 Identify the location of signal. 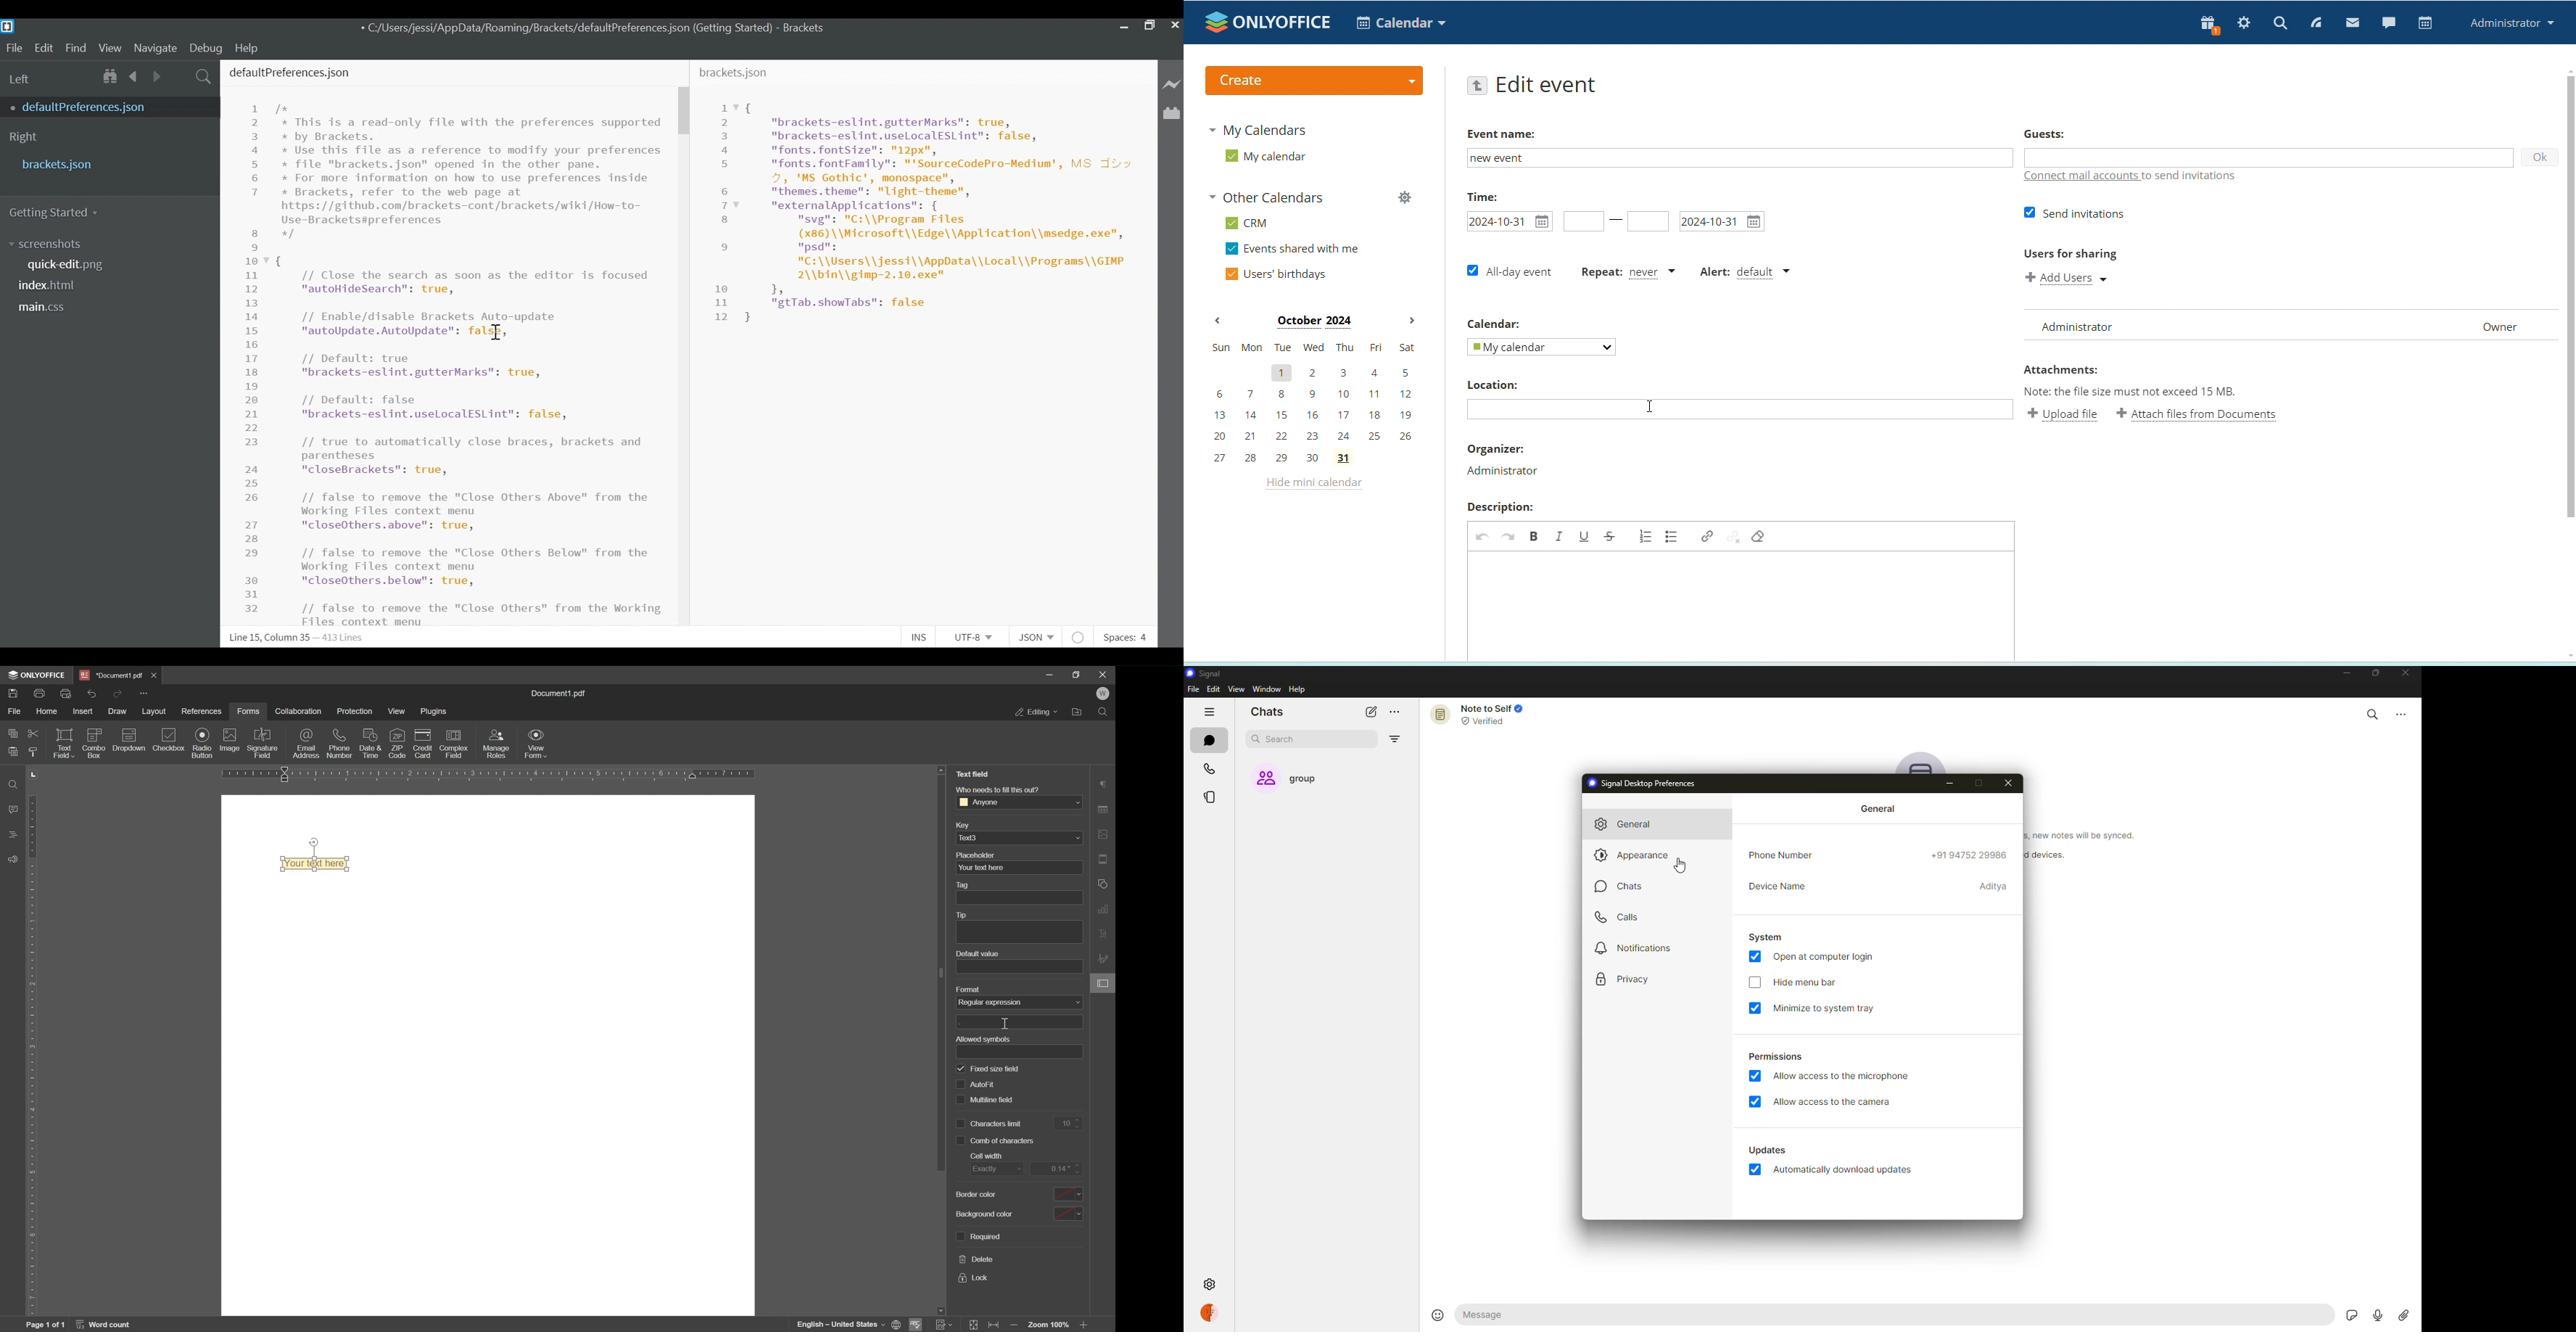
(1203, 674).